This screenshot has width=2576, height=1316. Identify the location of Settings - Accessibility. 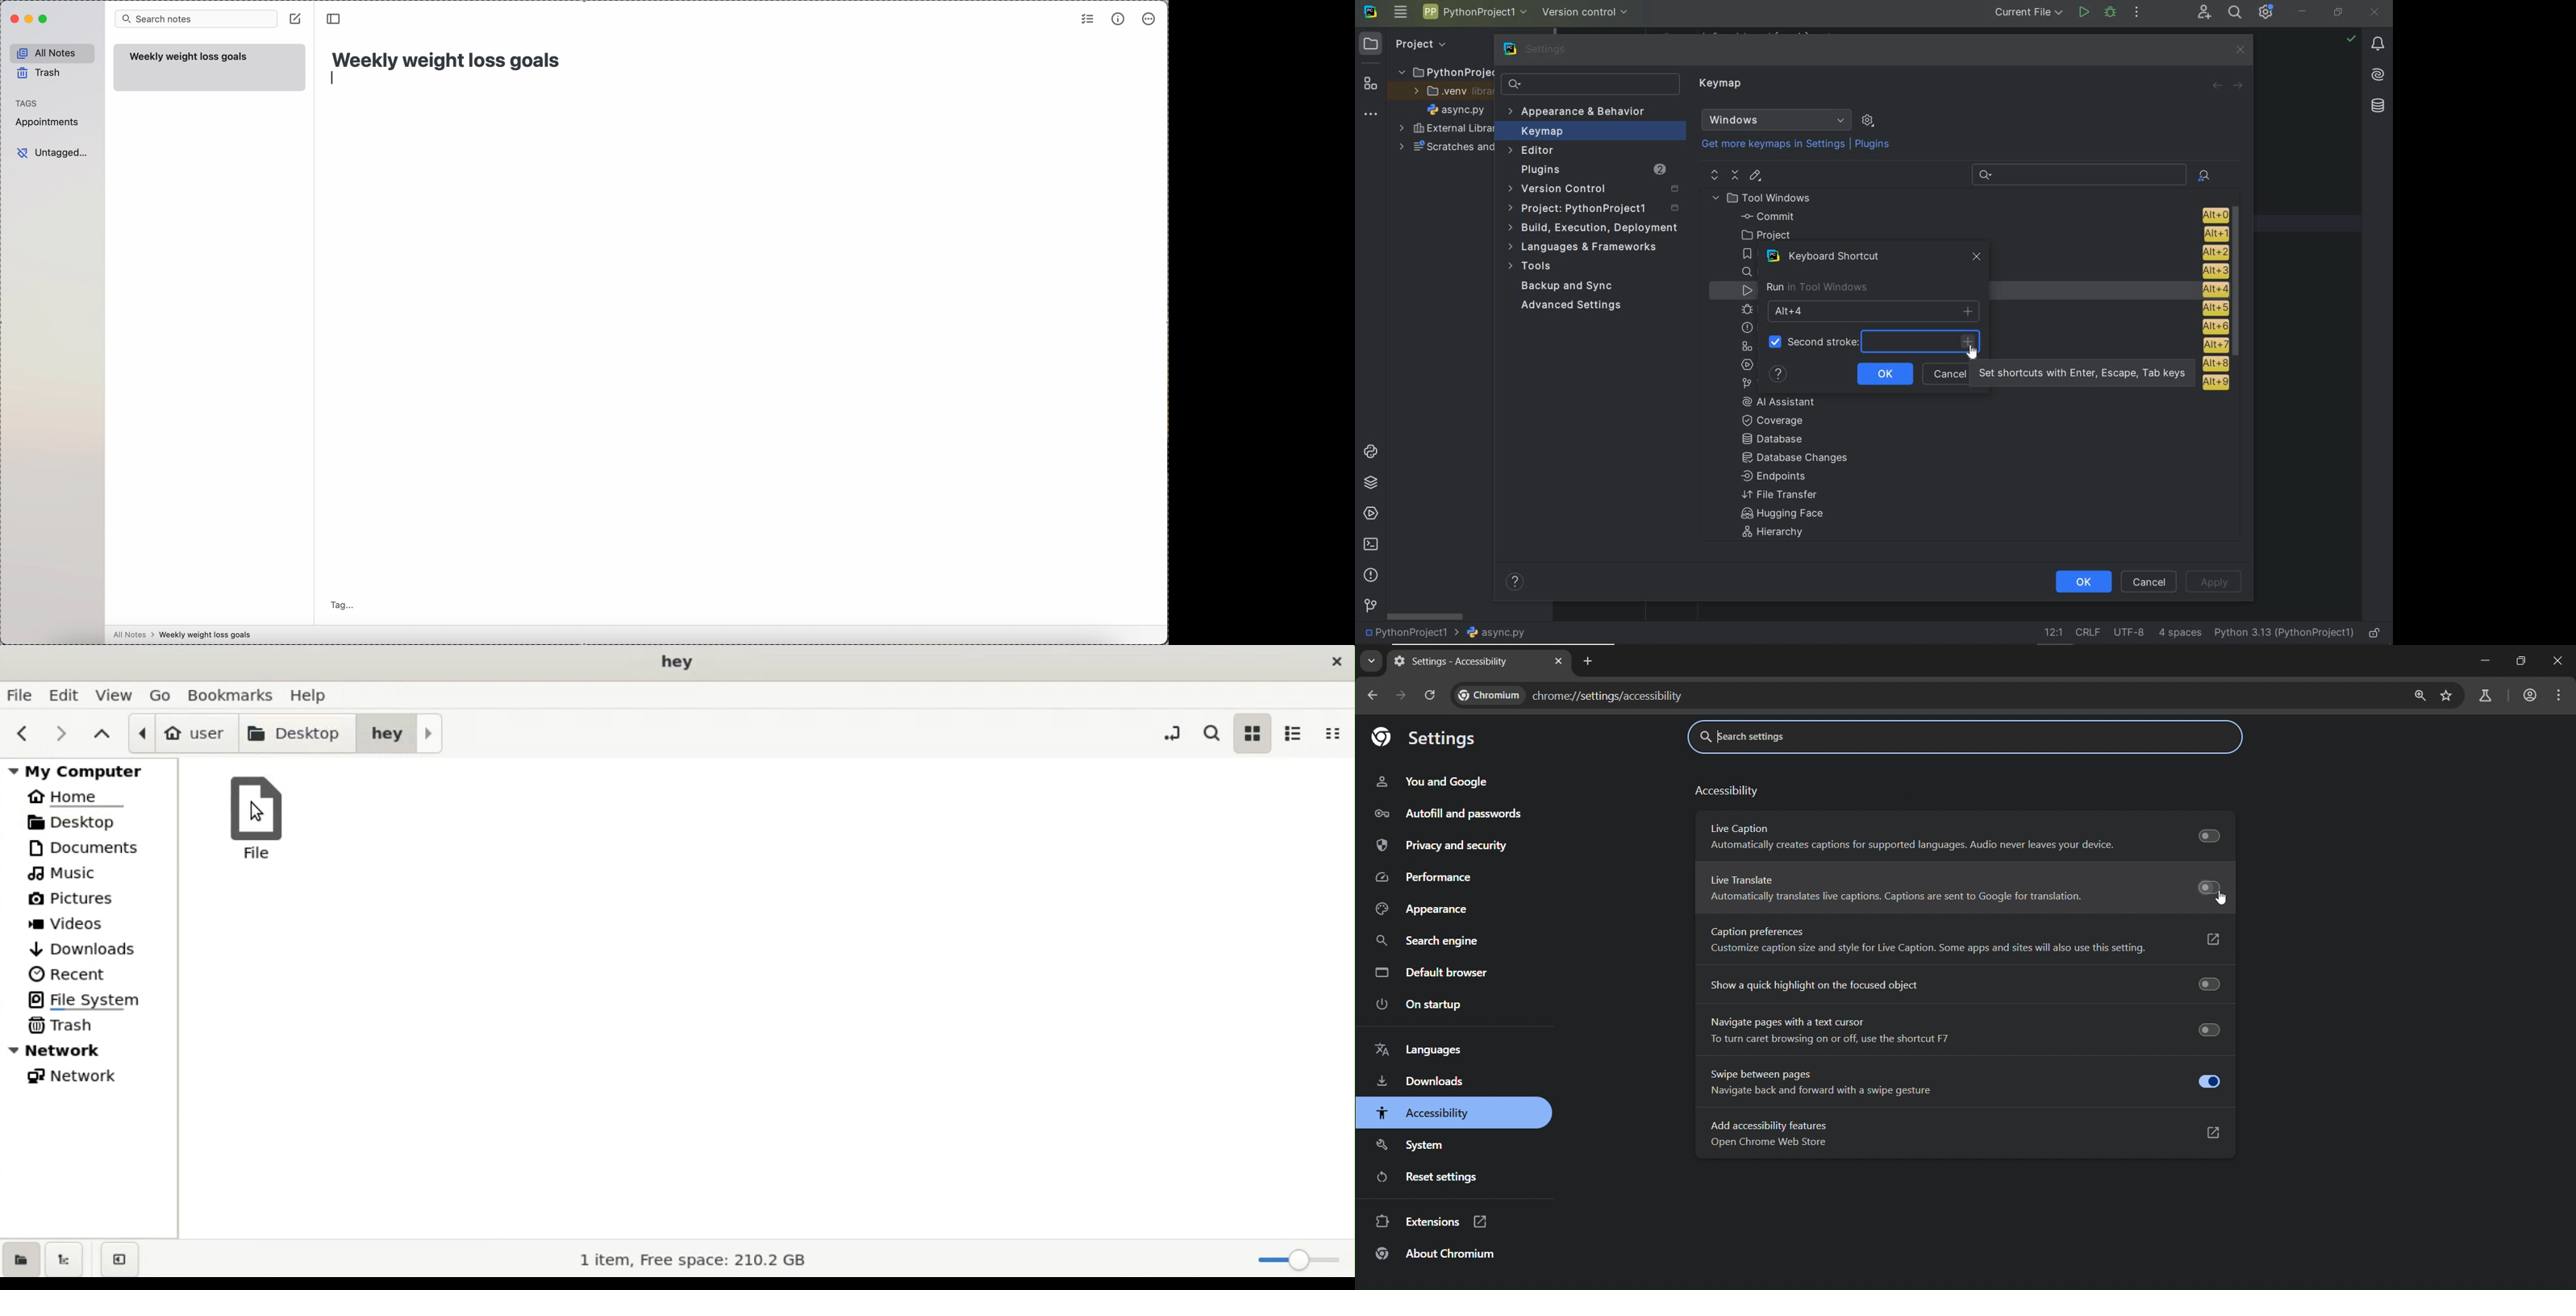
(1452, 662).